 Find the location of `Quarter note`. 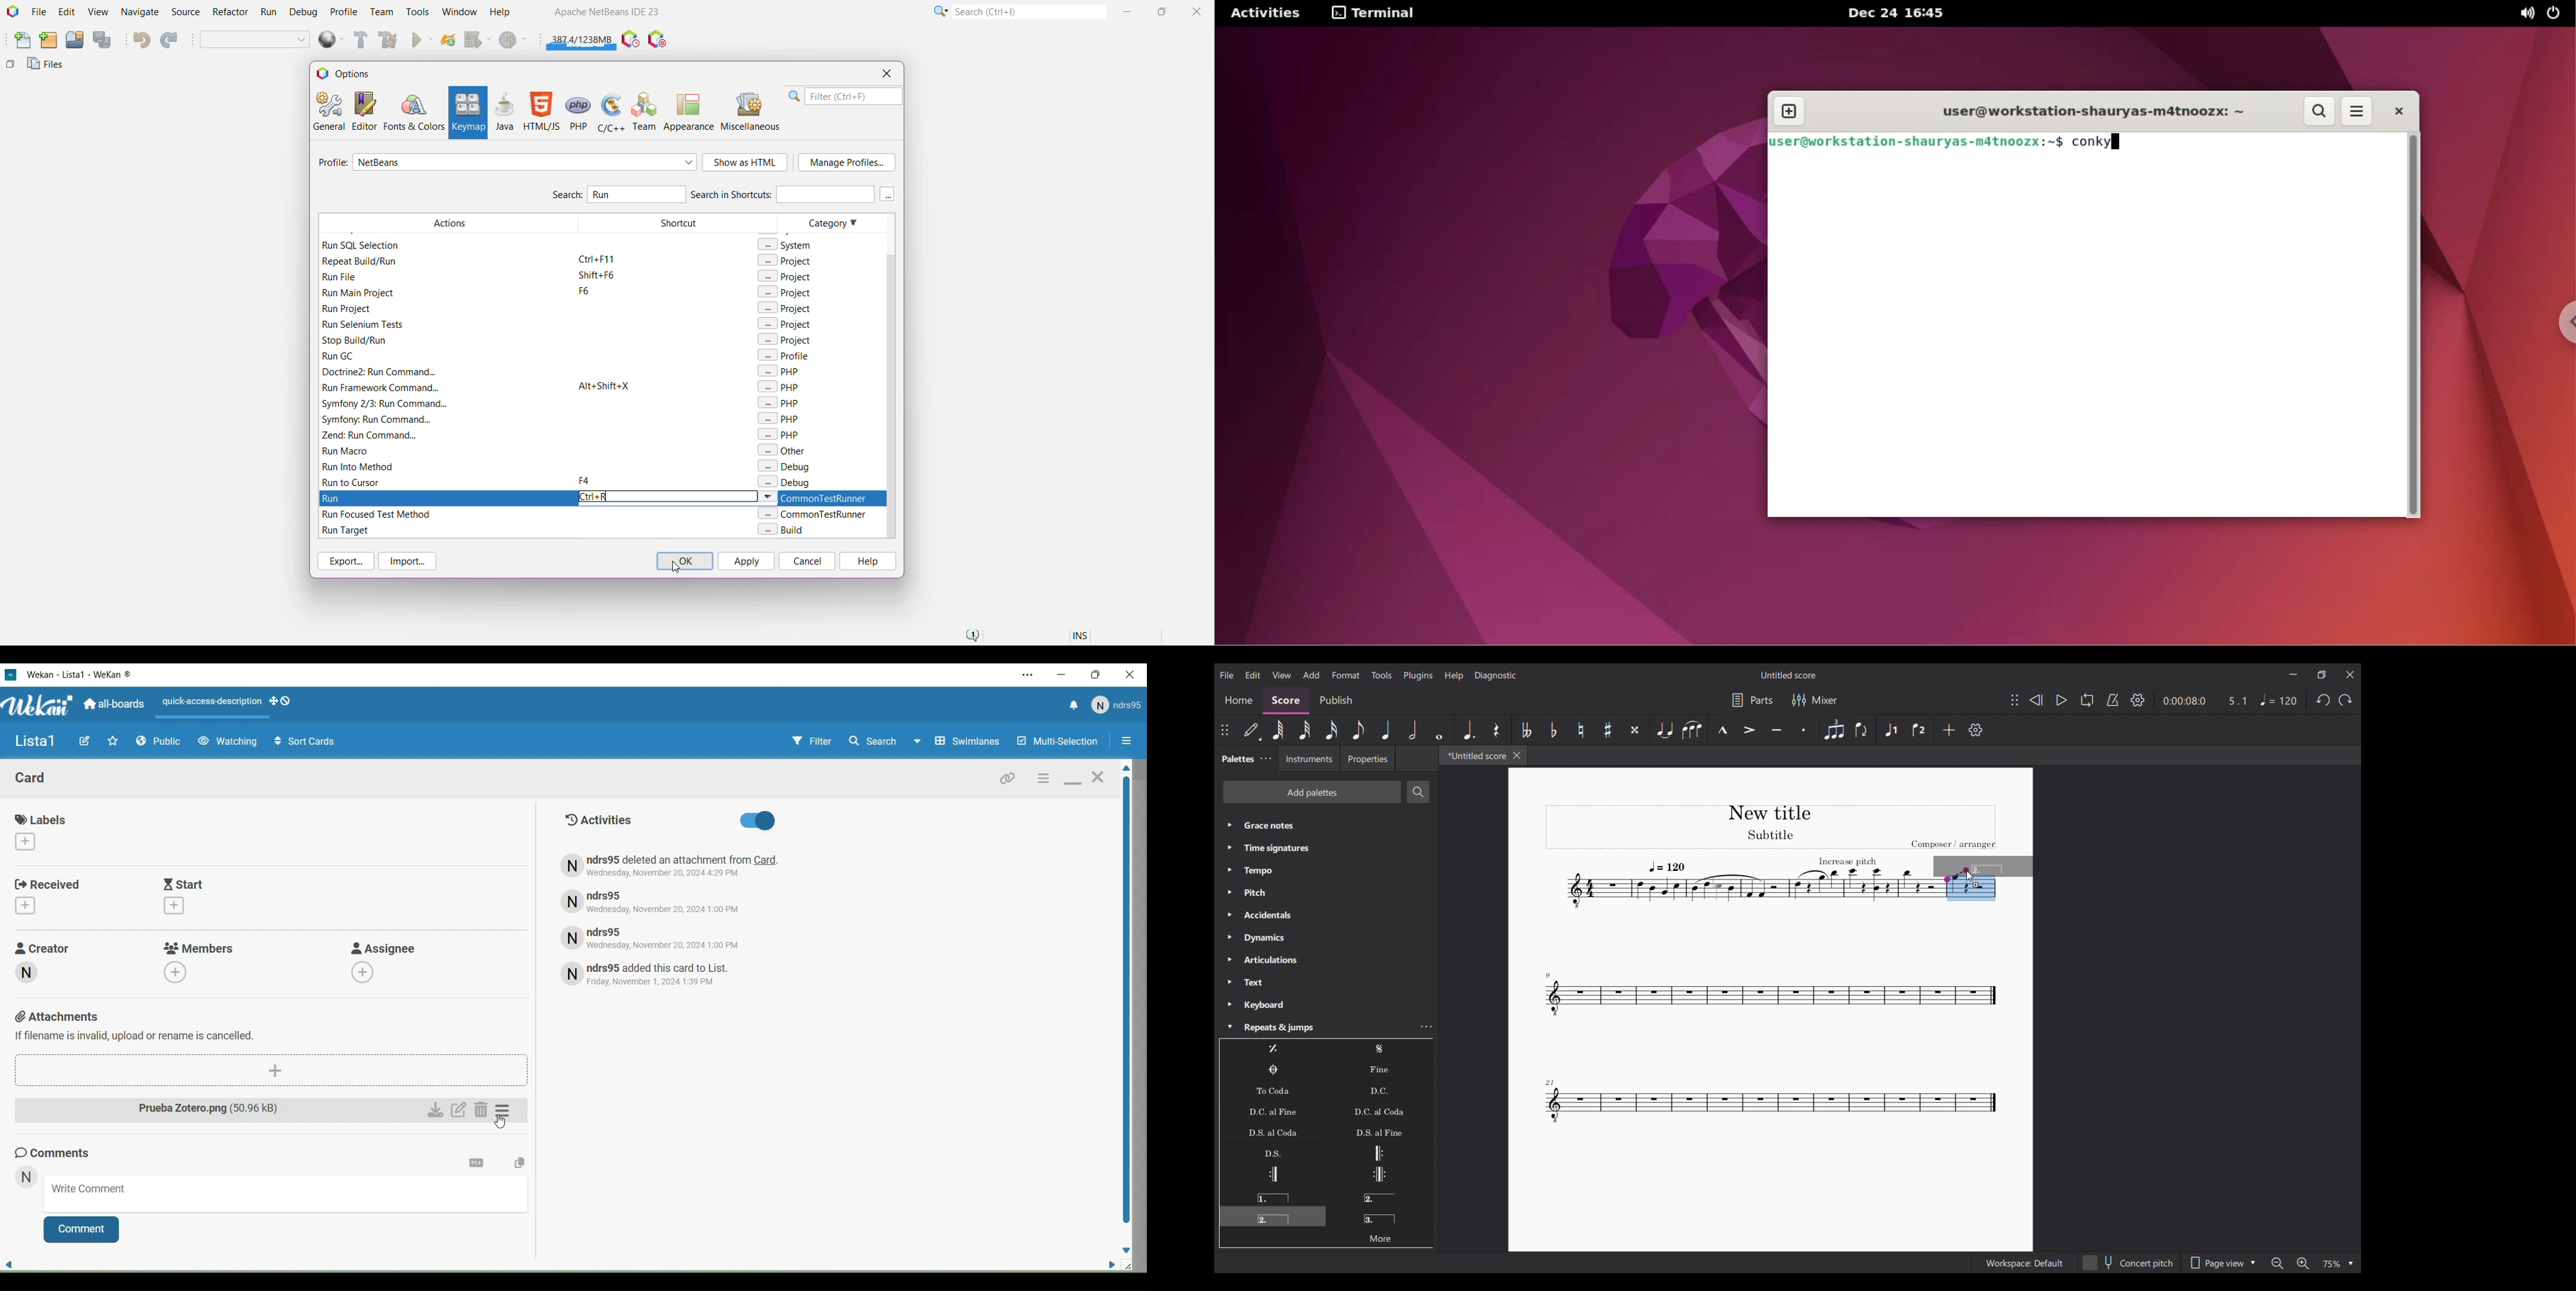

Quarter note is located at coordinates (1386, 730).